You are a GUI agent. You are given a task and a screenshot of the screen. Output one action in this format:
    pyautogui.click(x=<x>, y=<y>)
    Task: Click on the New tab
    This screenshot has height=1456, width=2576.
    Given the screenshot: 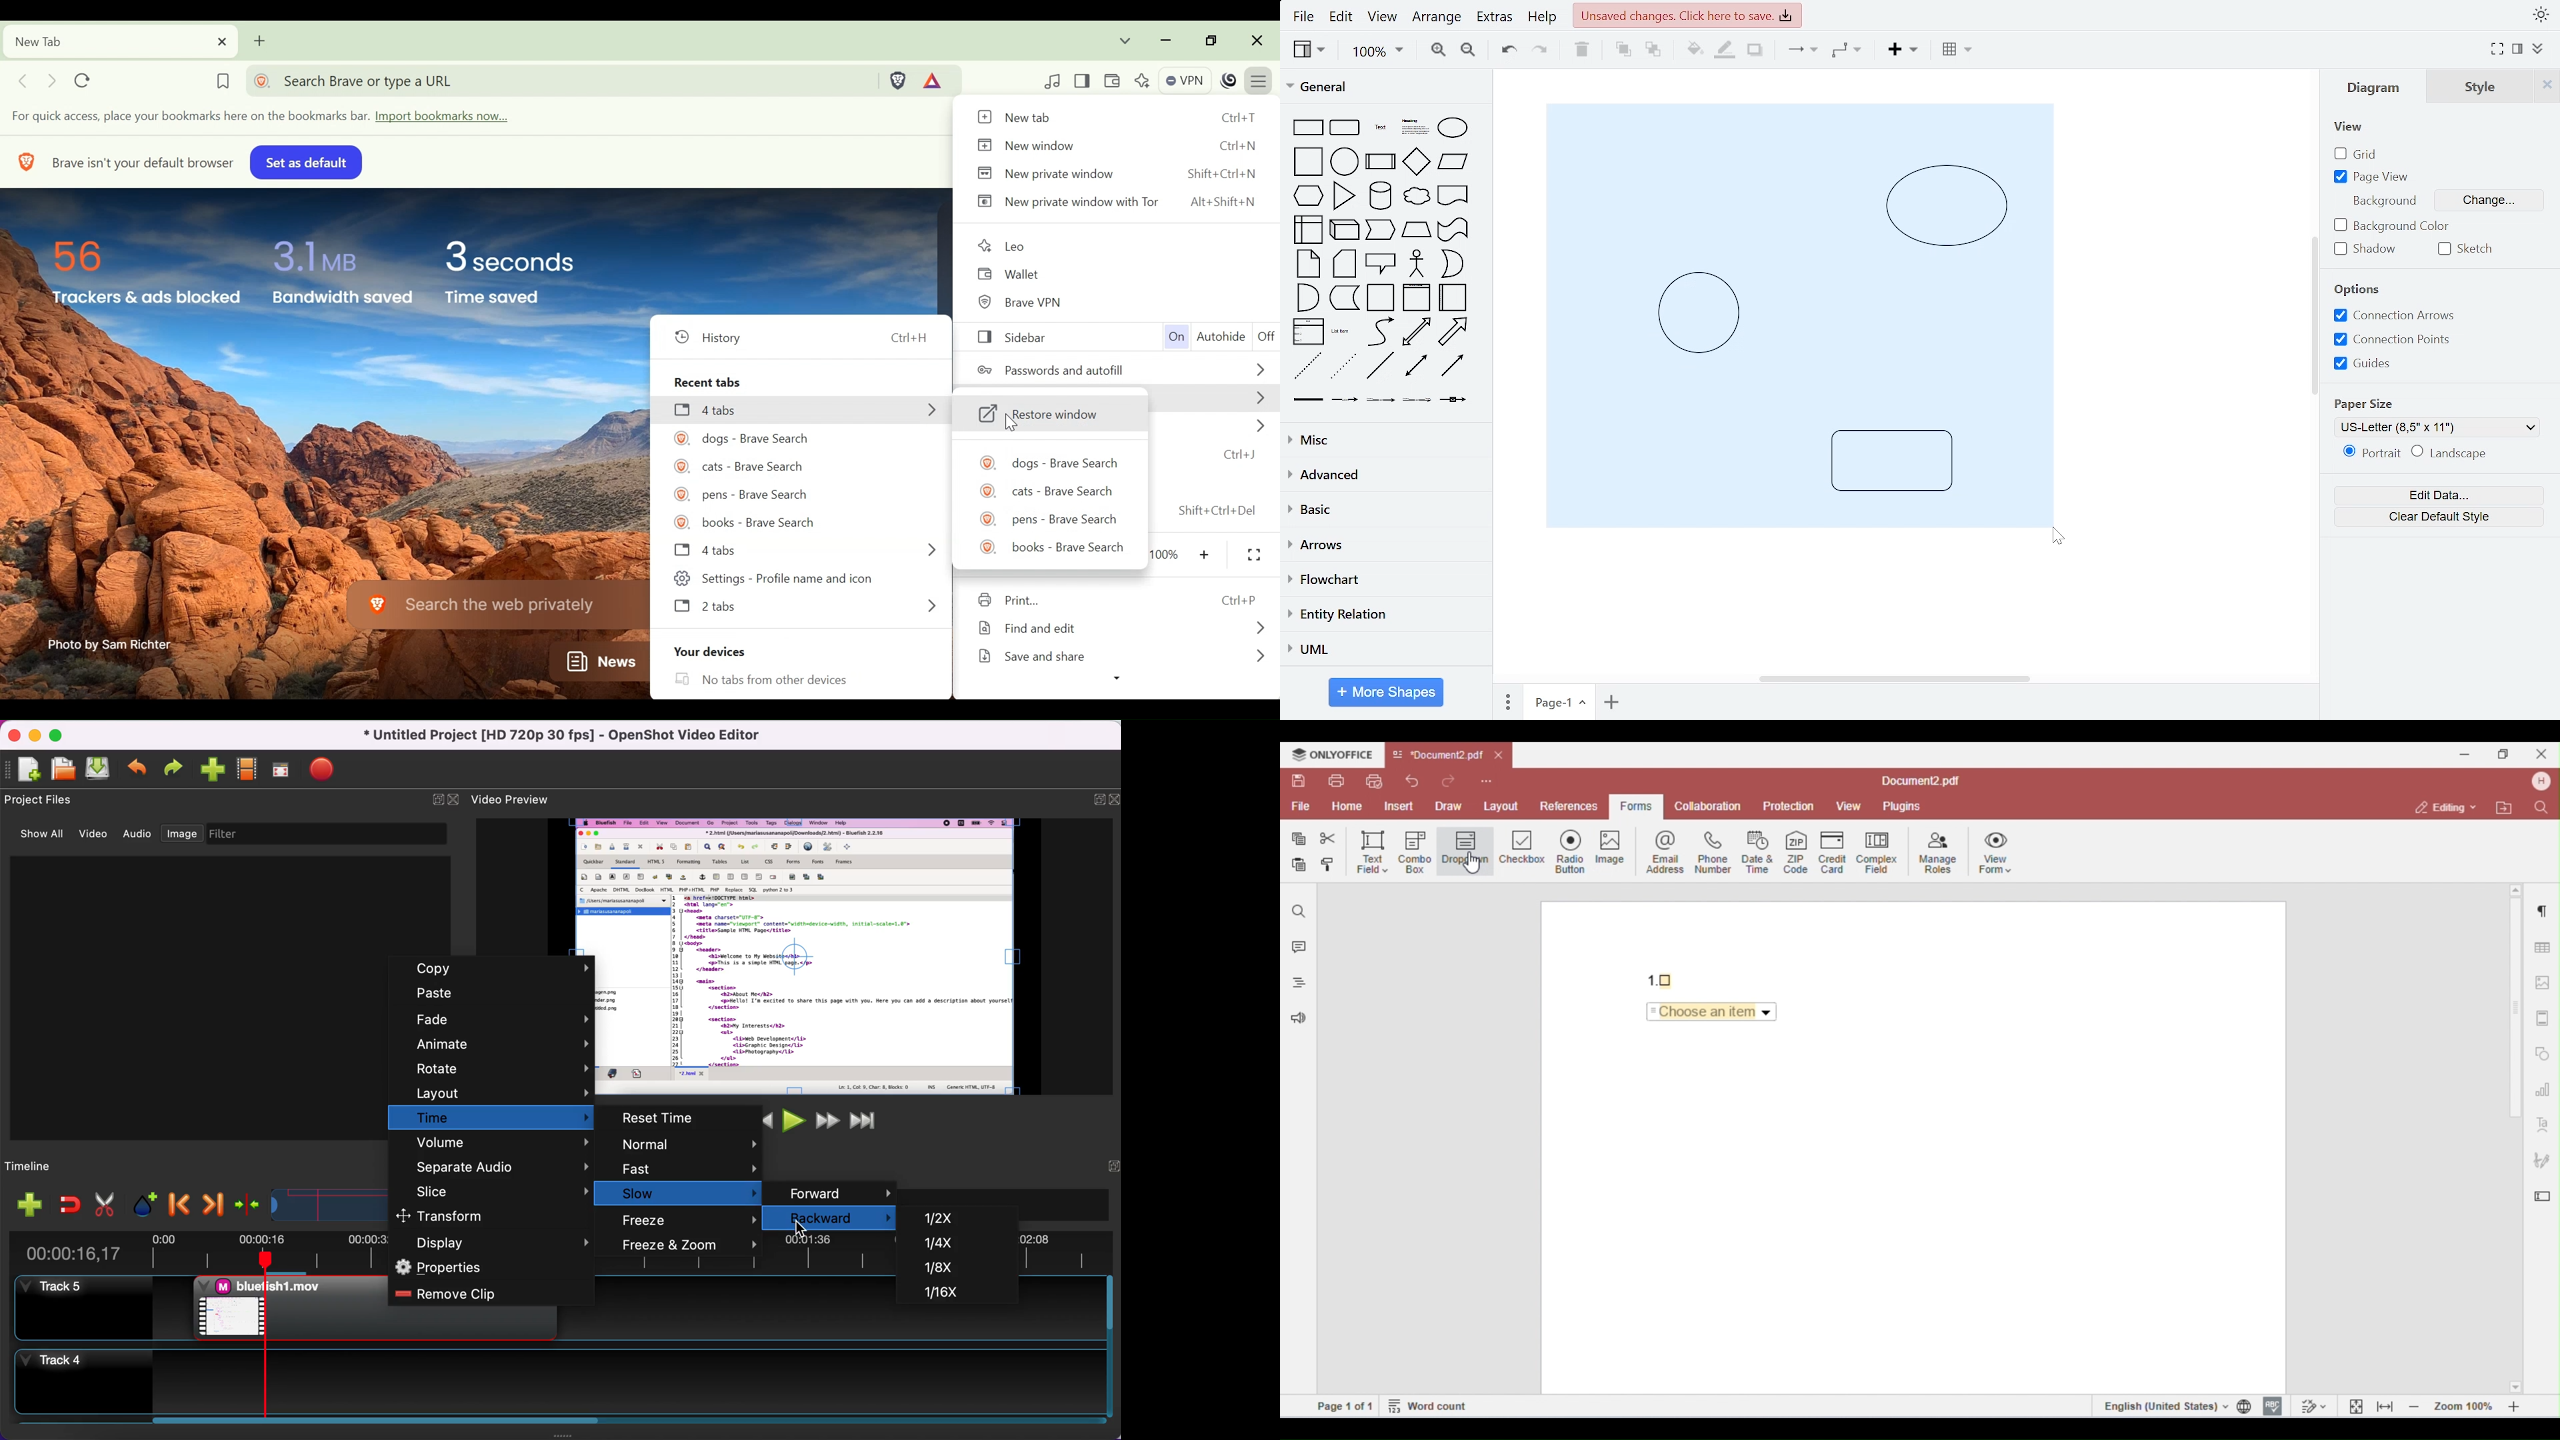 What is the action you would take?
    pyautogui.click(x=1029, y=116)
    